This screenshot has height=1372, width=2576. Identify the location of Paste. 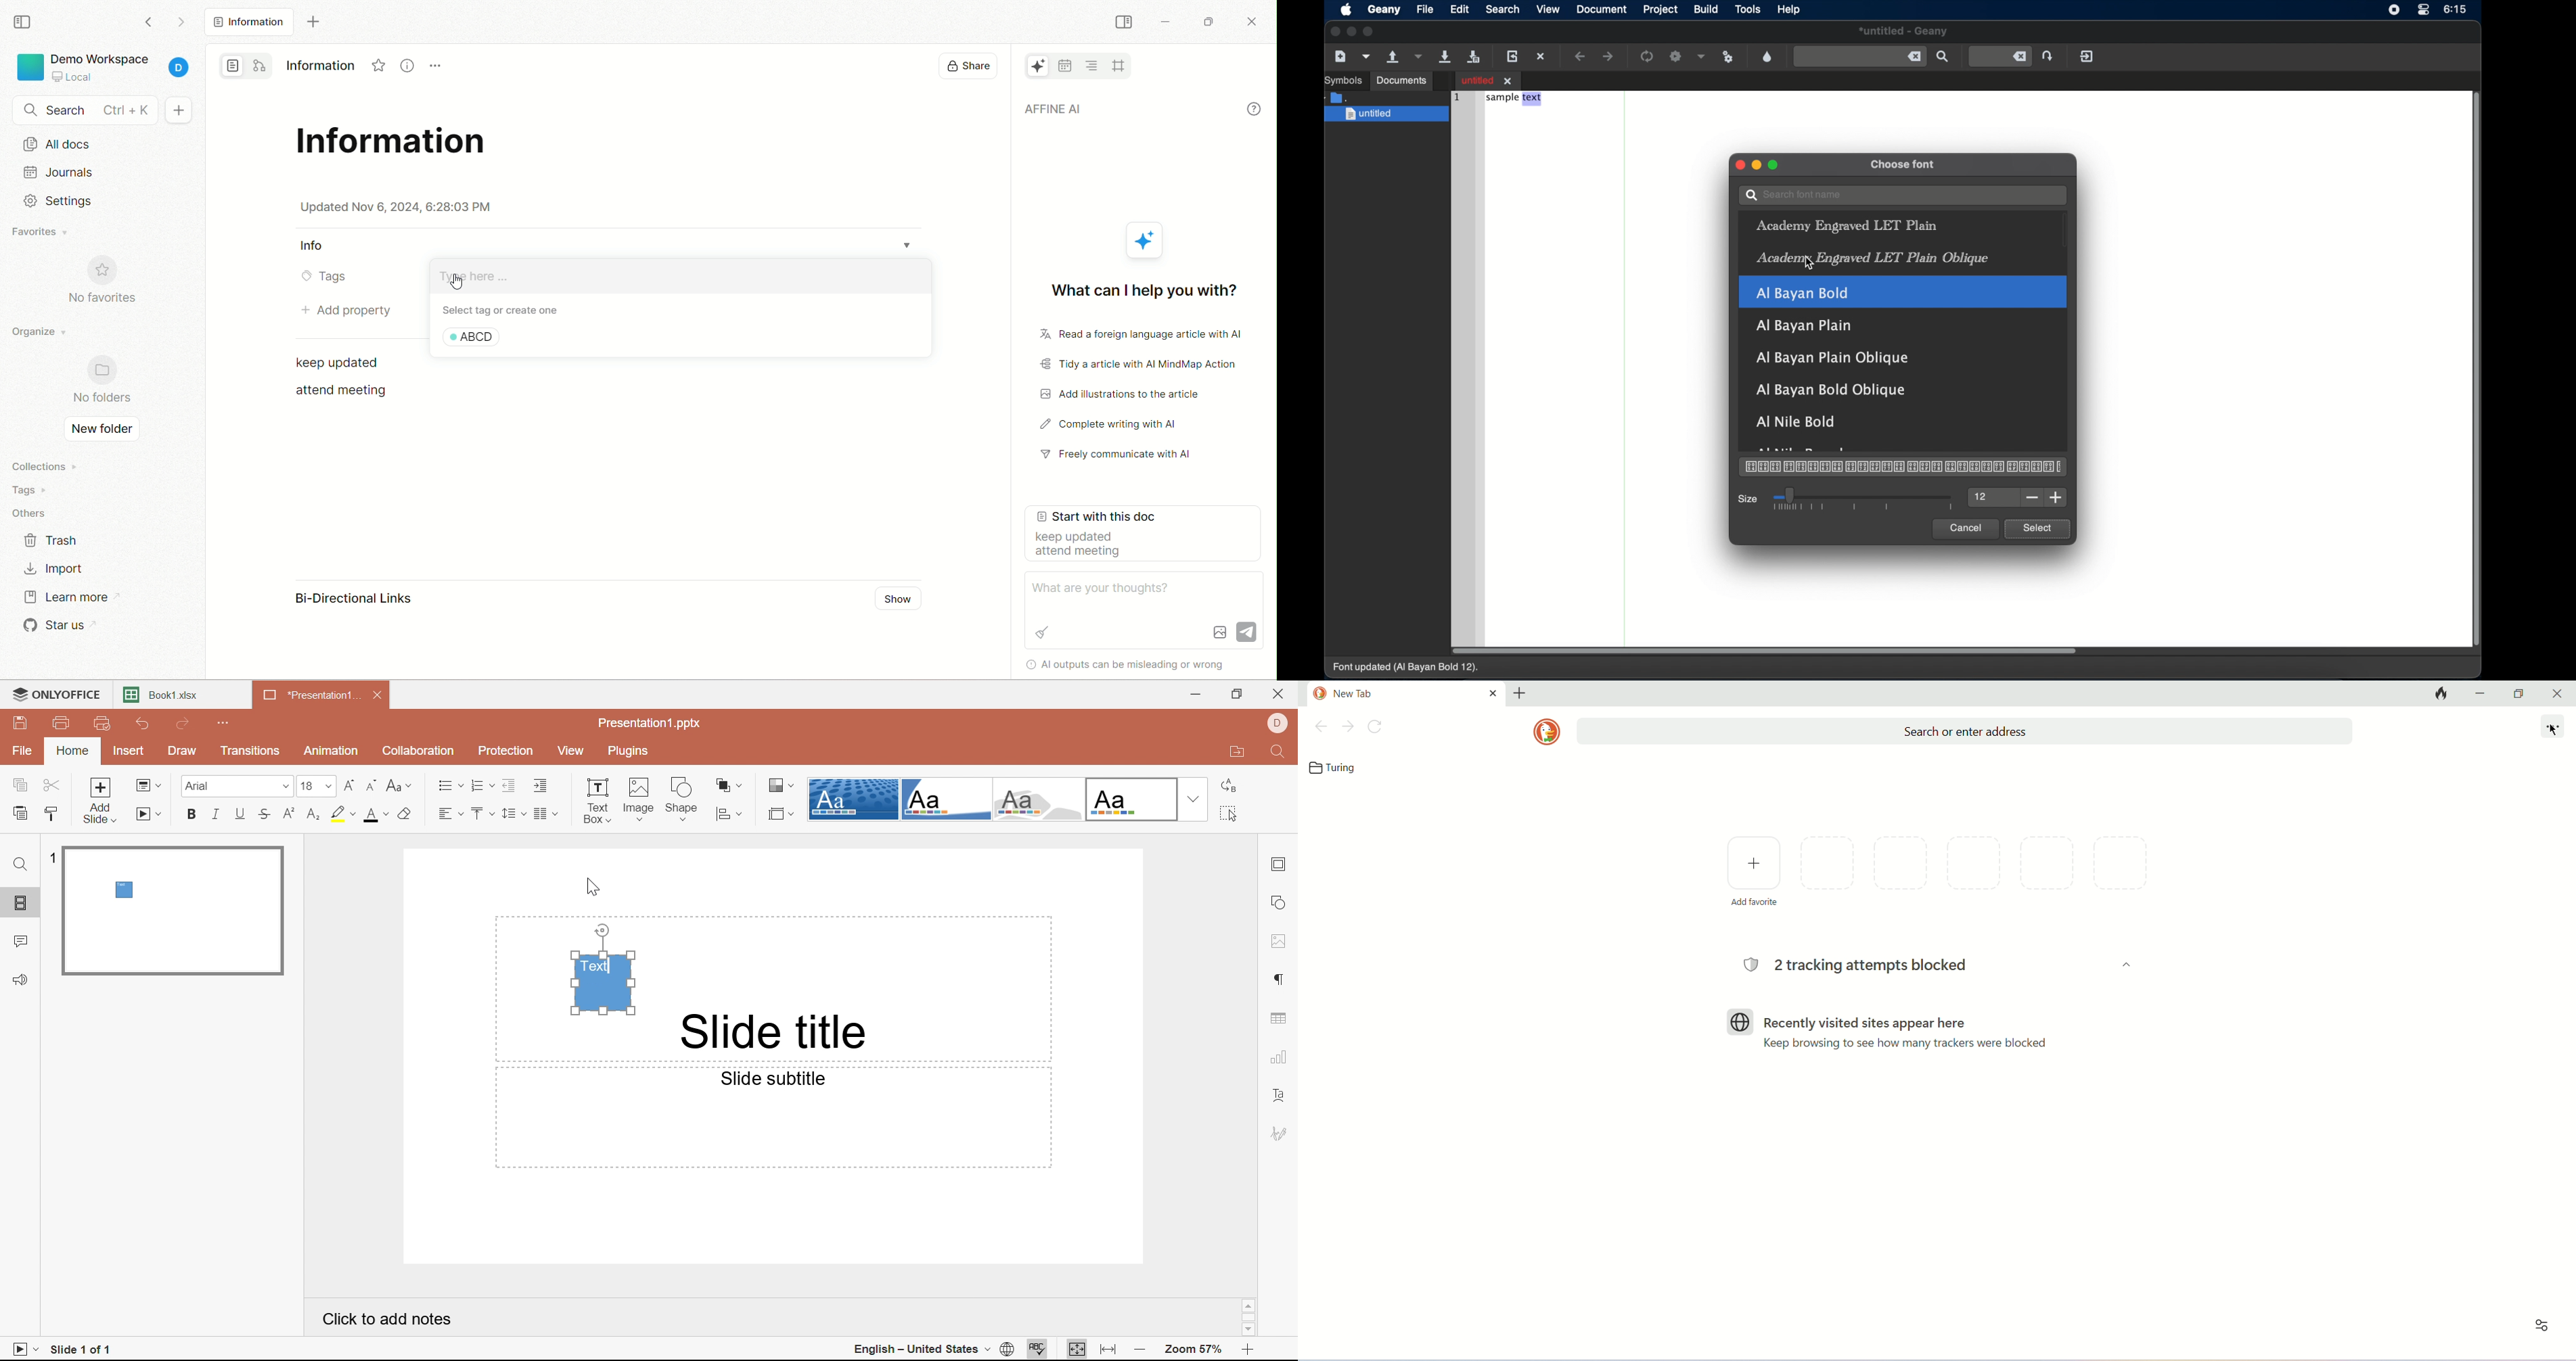
(20, 814).